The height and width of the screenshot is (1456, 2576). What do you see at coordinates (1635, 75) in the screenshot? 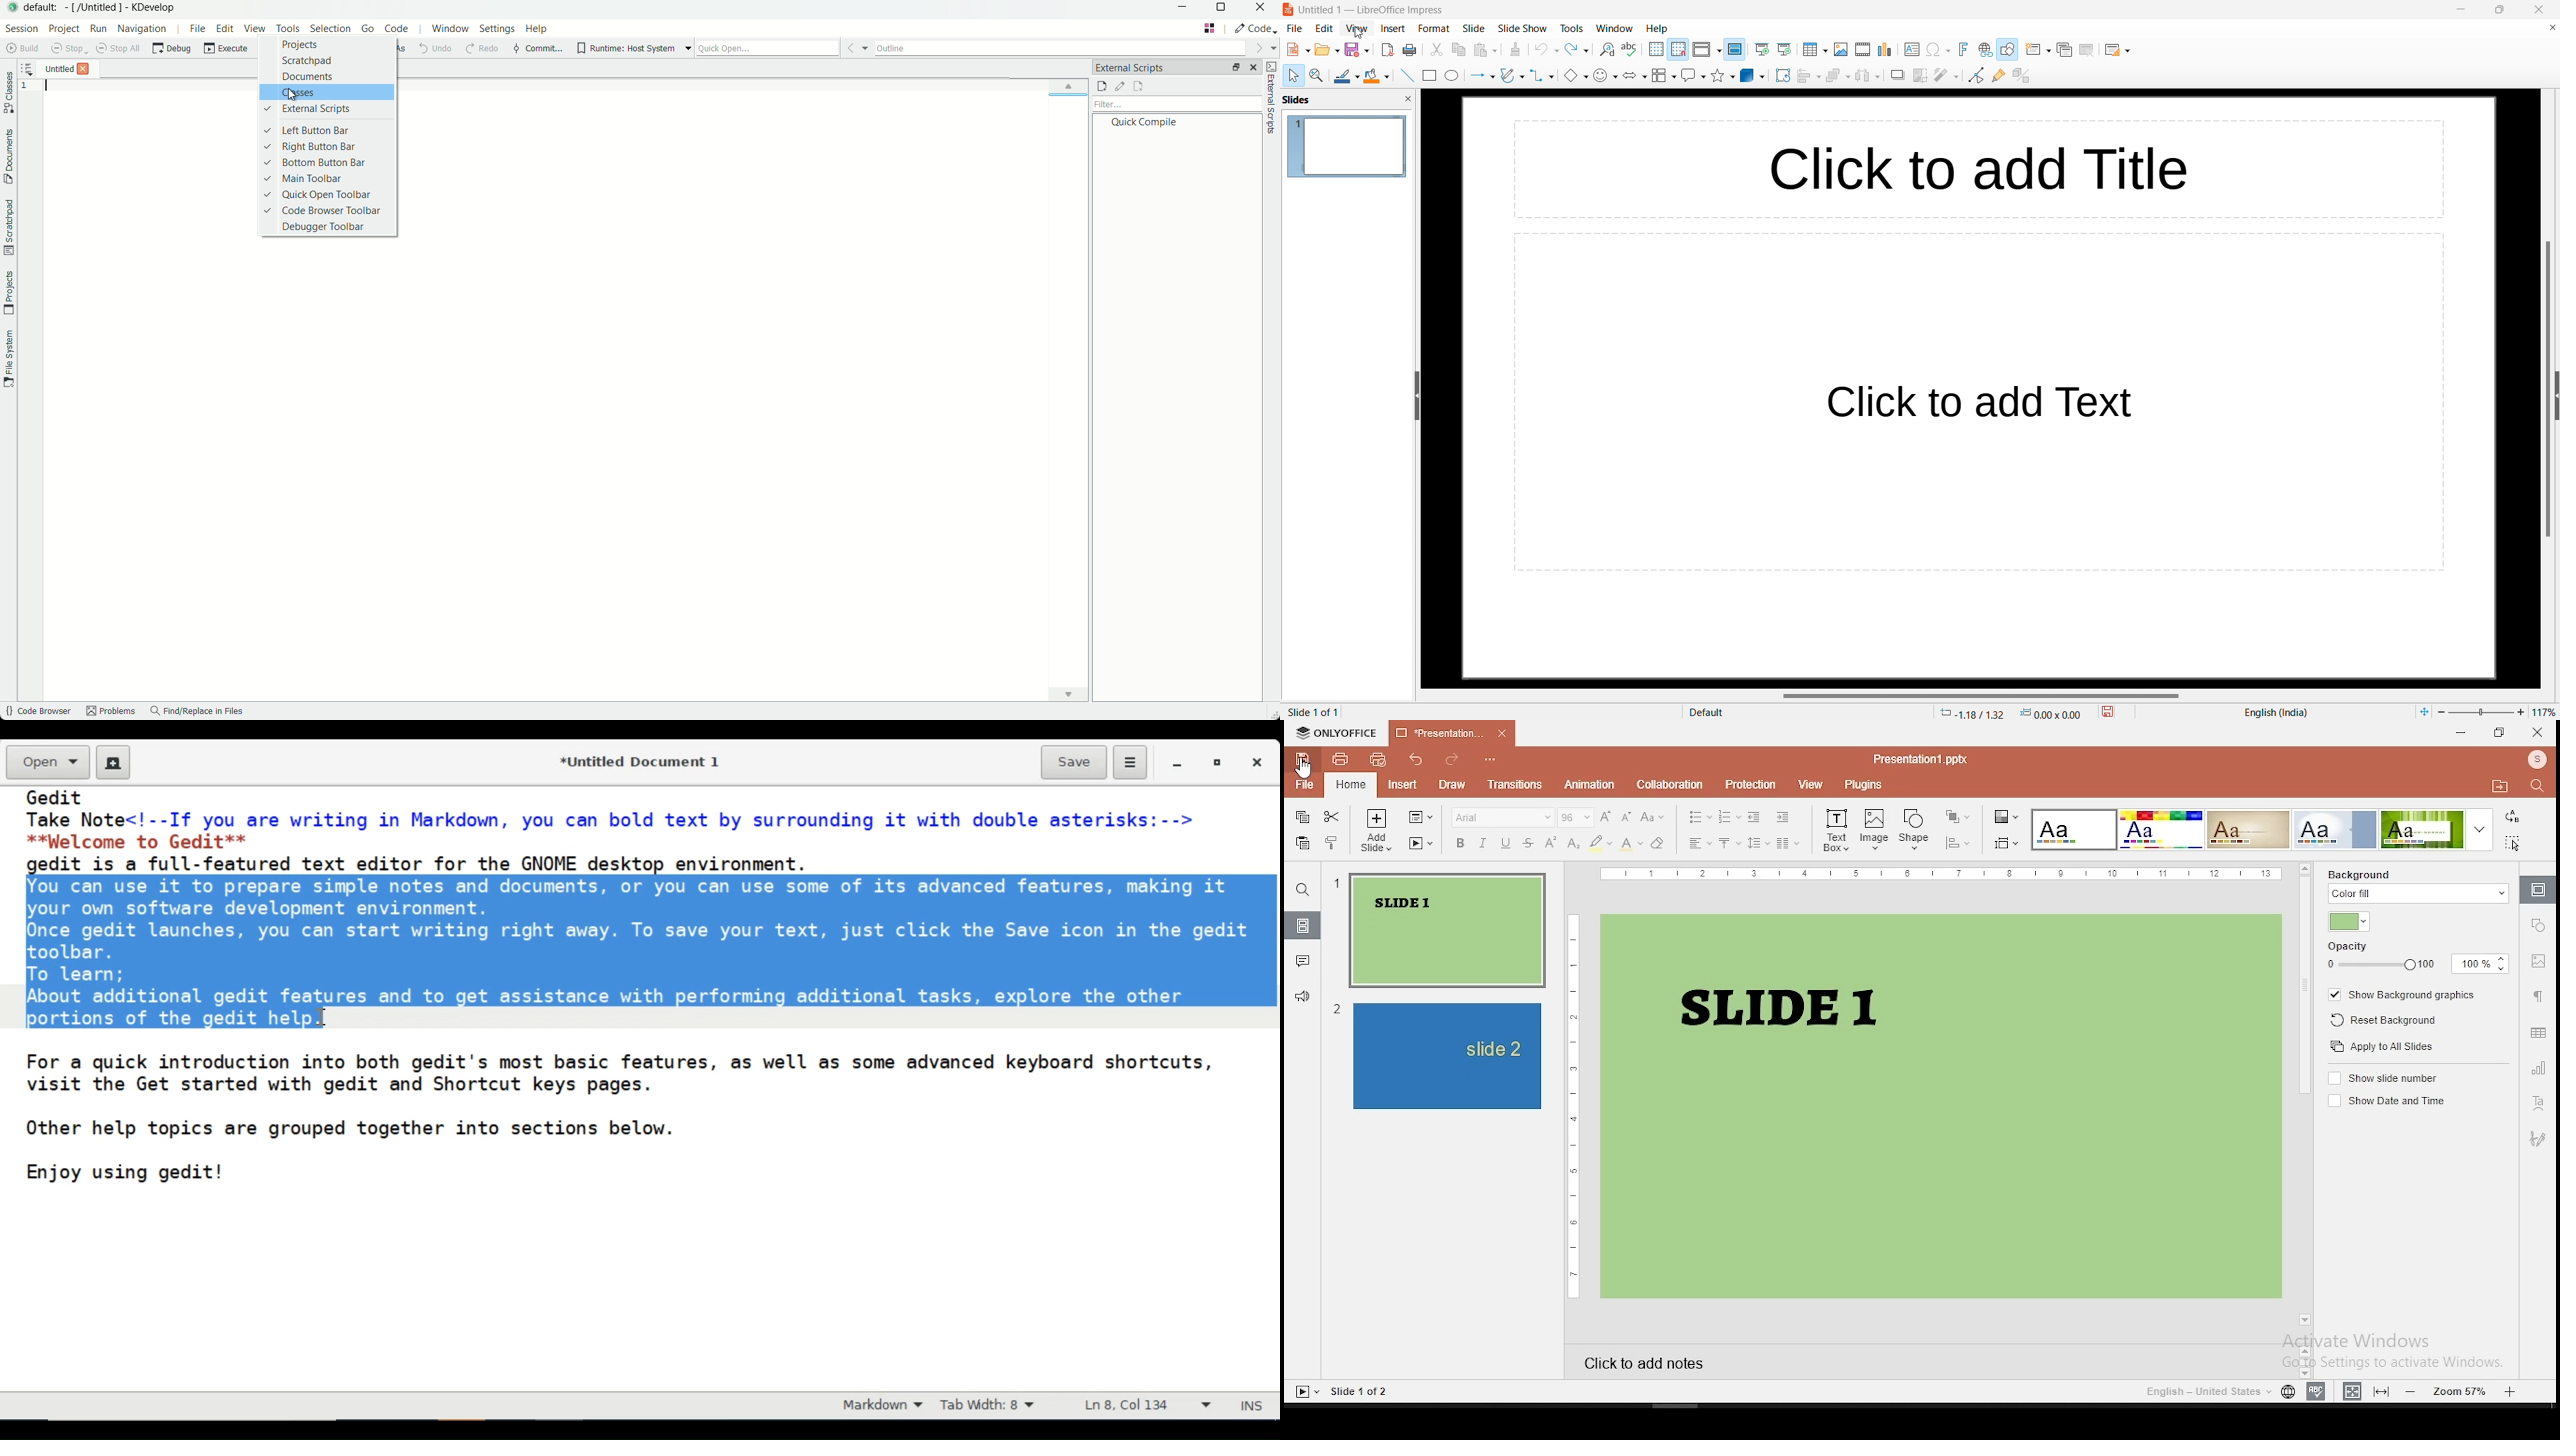
I see `block arrows` at bounding box center [1635, 75].